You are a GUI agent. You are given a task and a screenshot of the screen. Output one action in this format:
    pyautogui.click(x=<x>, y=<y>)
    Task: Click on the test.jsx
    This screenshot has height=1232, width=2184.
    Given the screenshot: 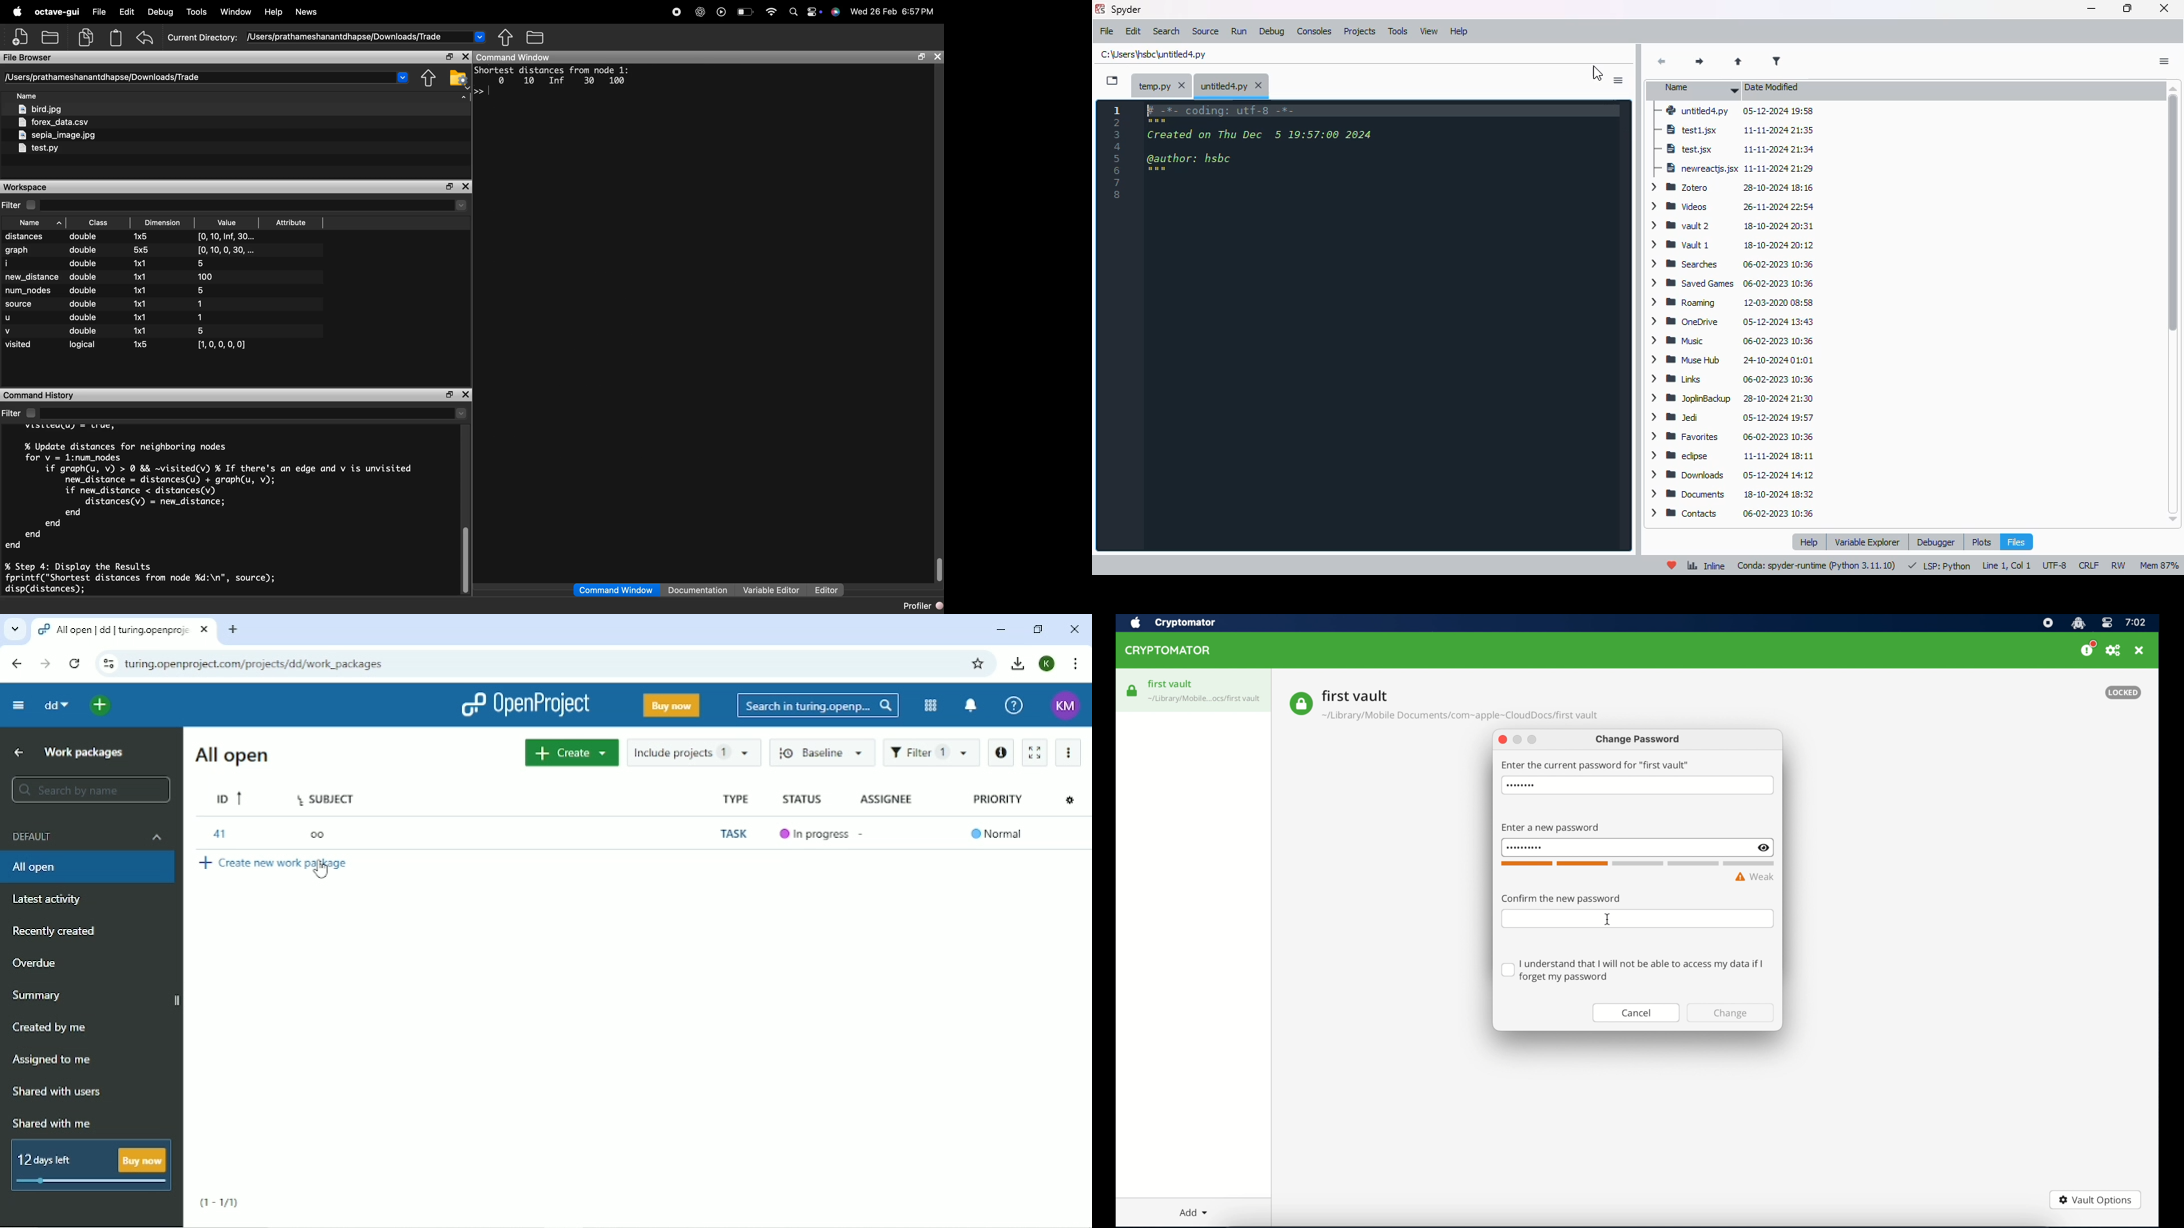 What is the action you would take?
    pyautogui.click(x=1732, y=190)
    